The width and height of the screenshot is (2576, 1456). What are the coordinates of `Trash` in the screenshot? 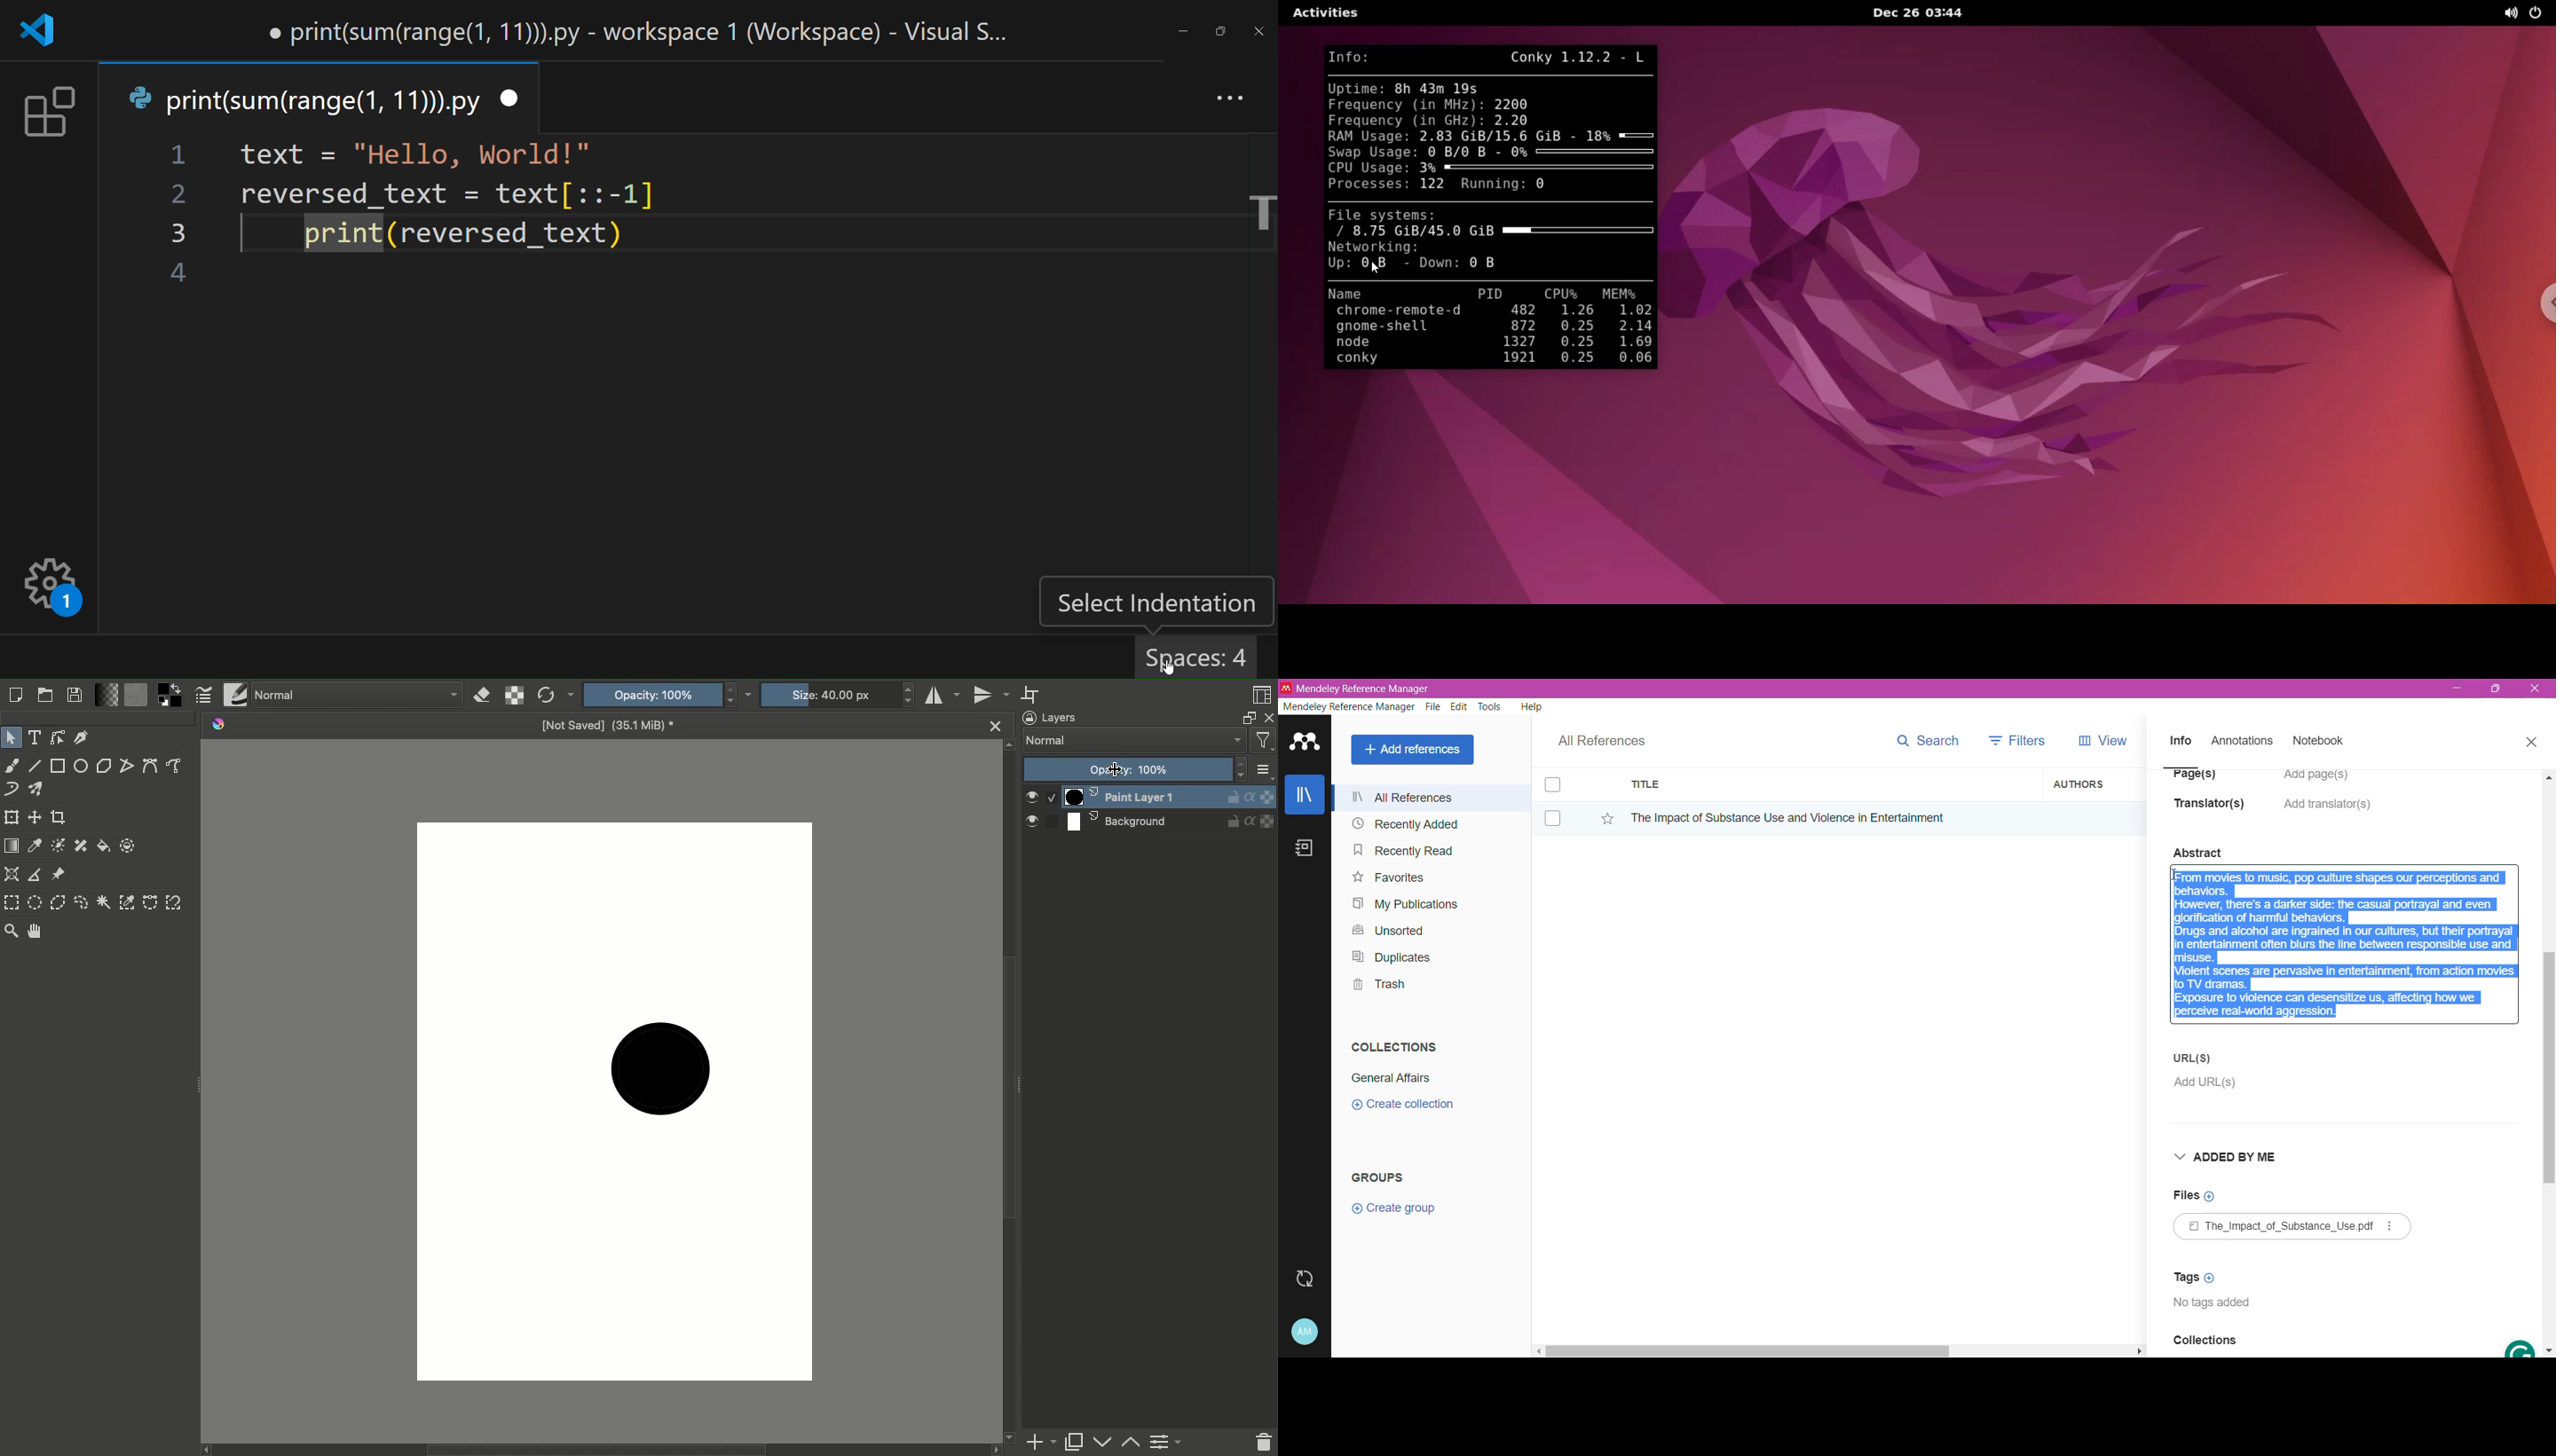 It's located at (1375, 986).